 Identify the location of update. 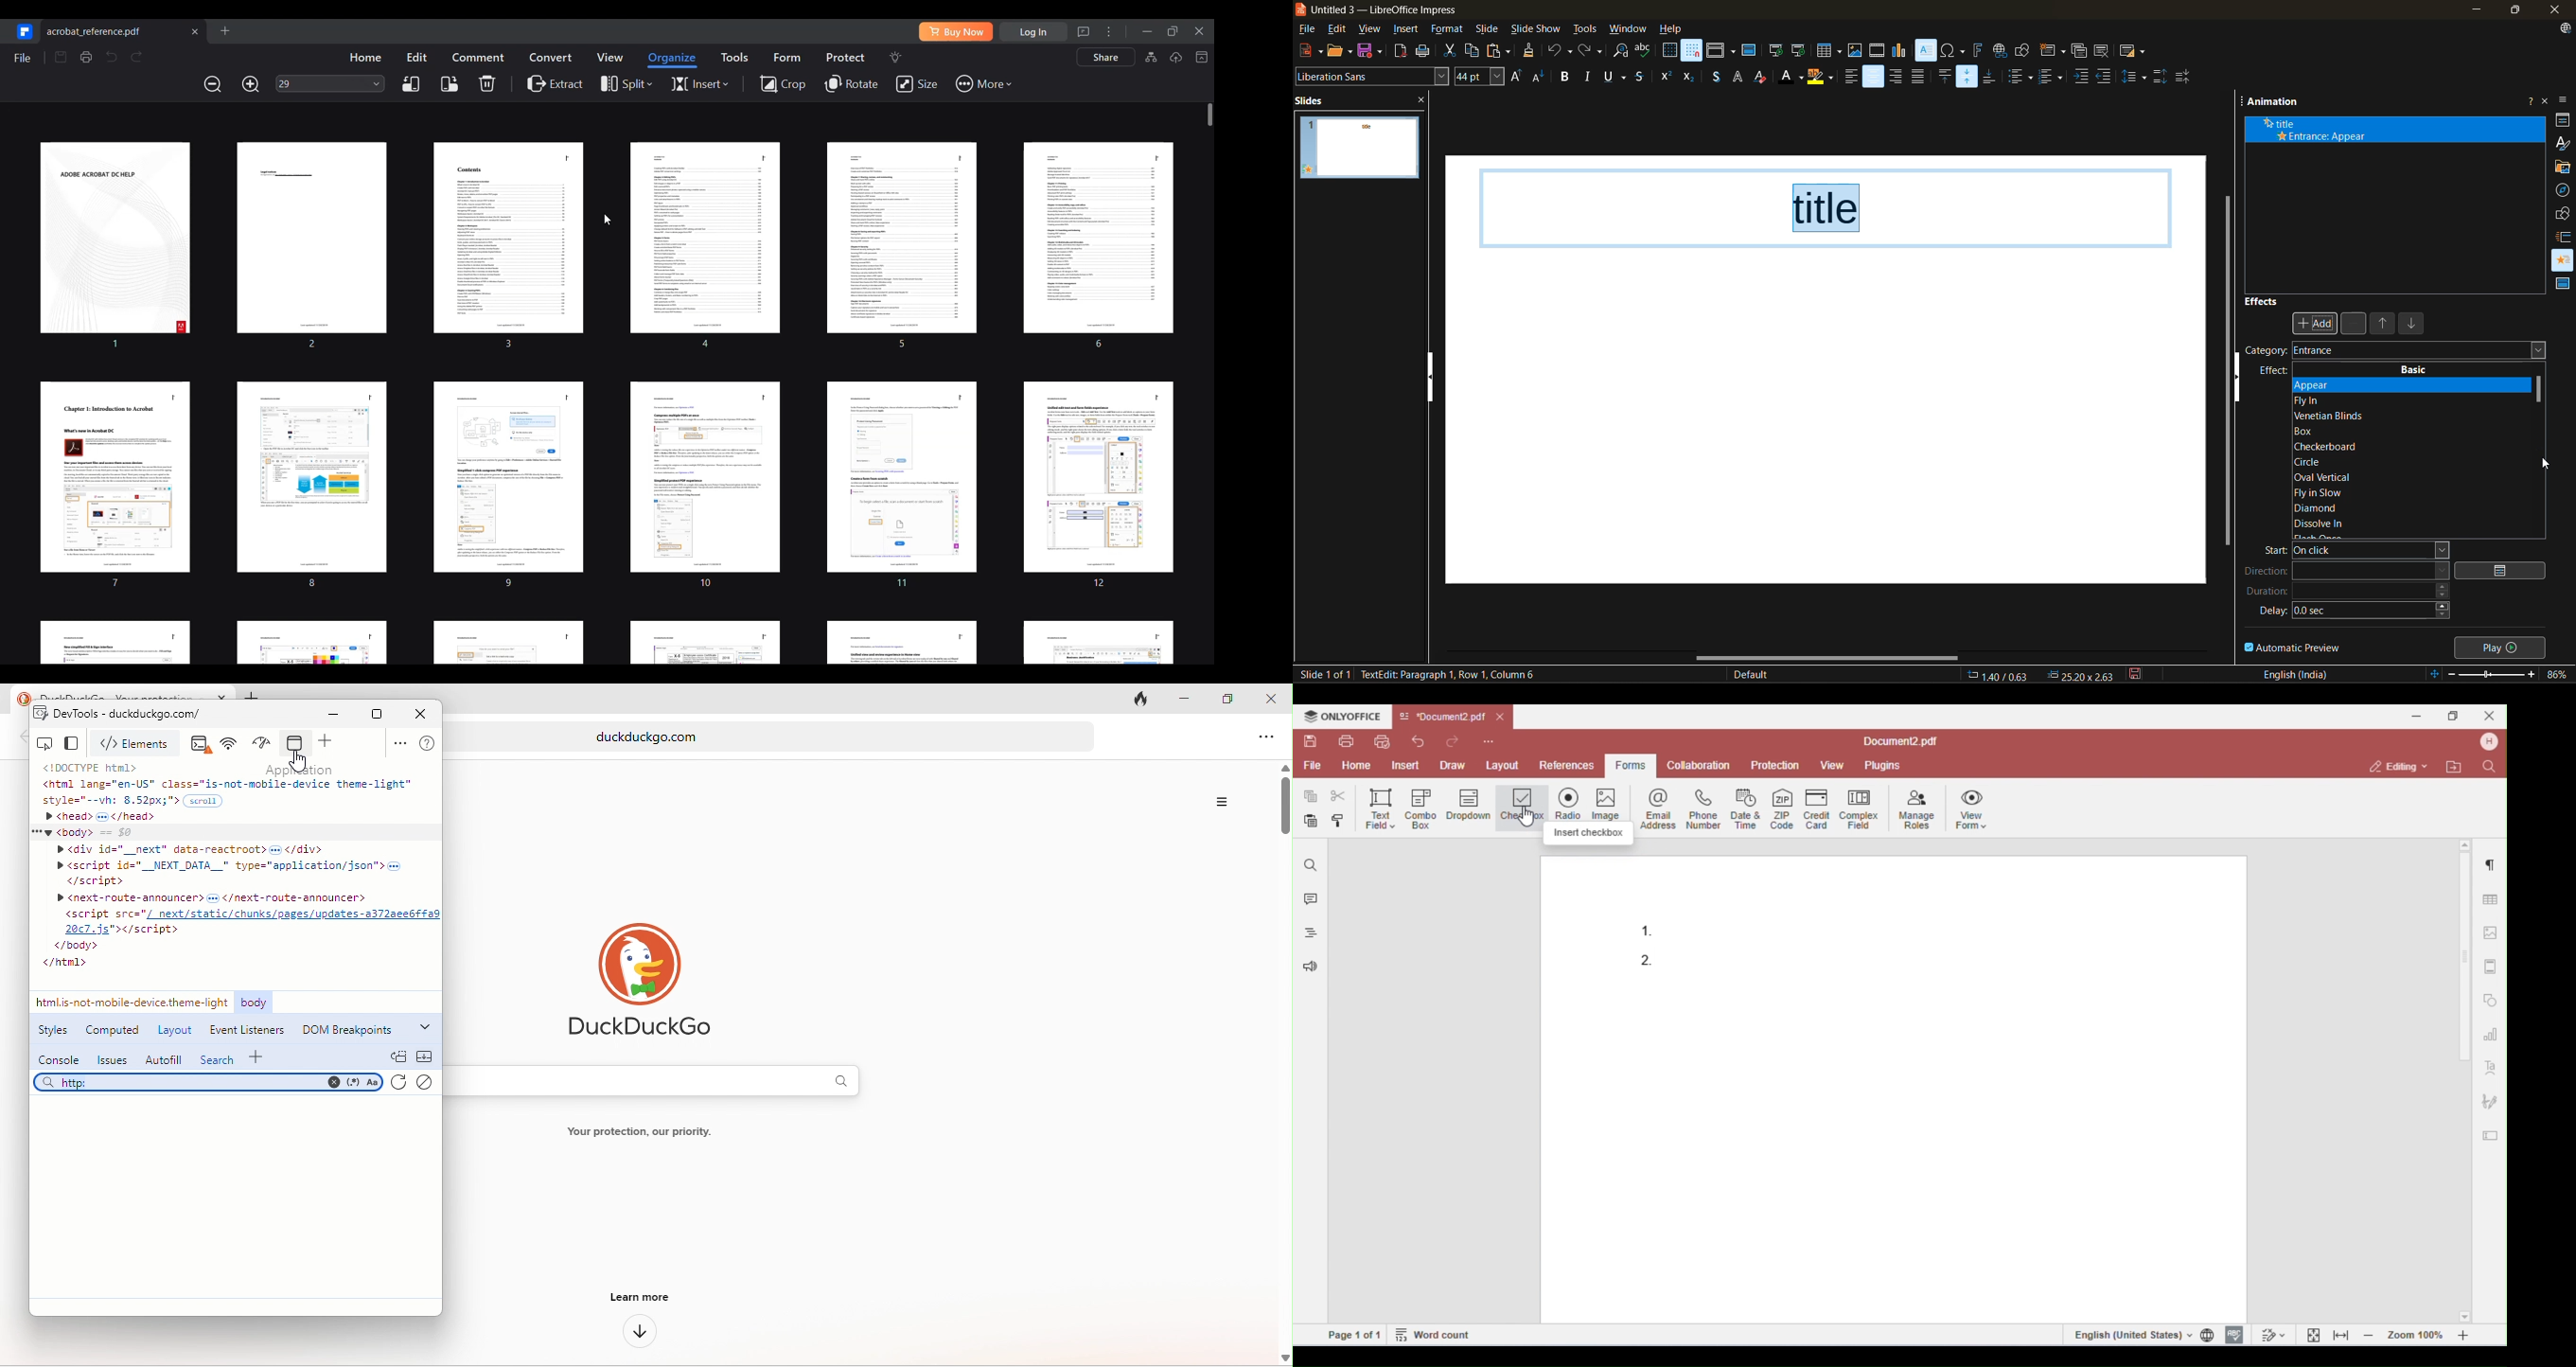
(2568, 30).